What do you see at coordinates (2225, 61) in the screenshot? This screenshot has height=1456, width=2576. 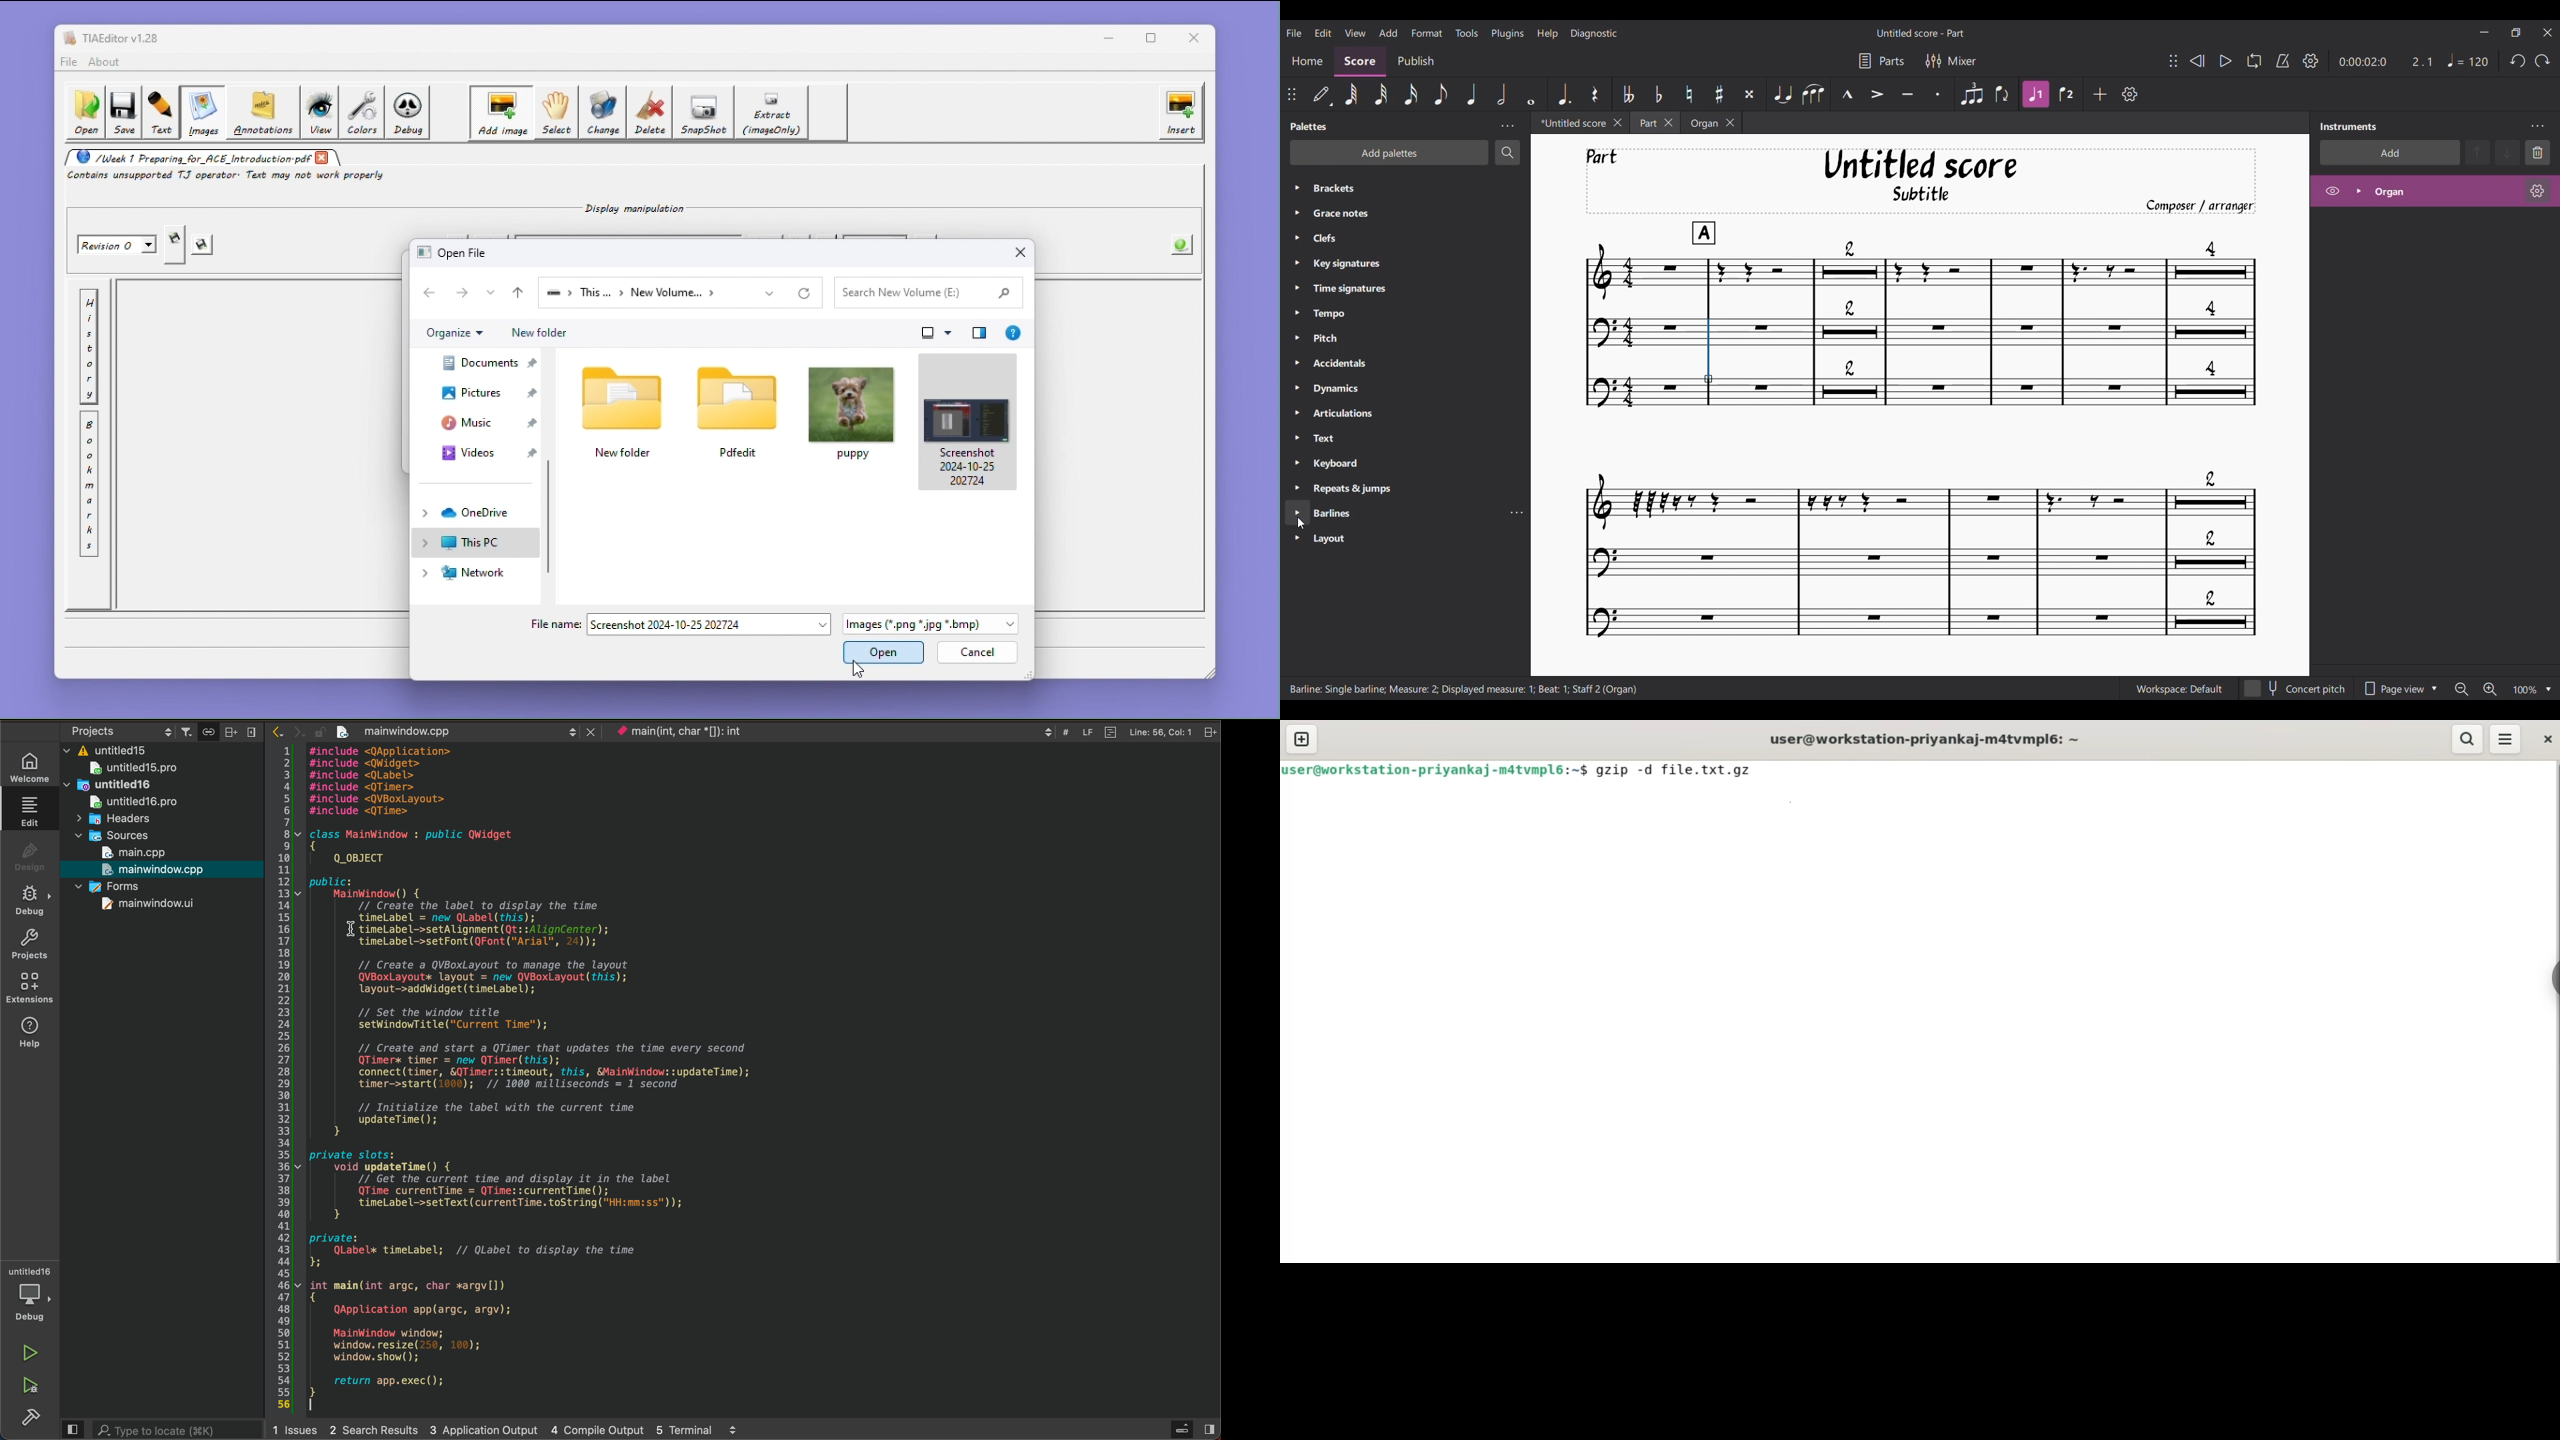 I see `Play` at bounding box center [2225, 61].